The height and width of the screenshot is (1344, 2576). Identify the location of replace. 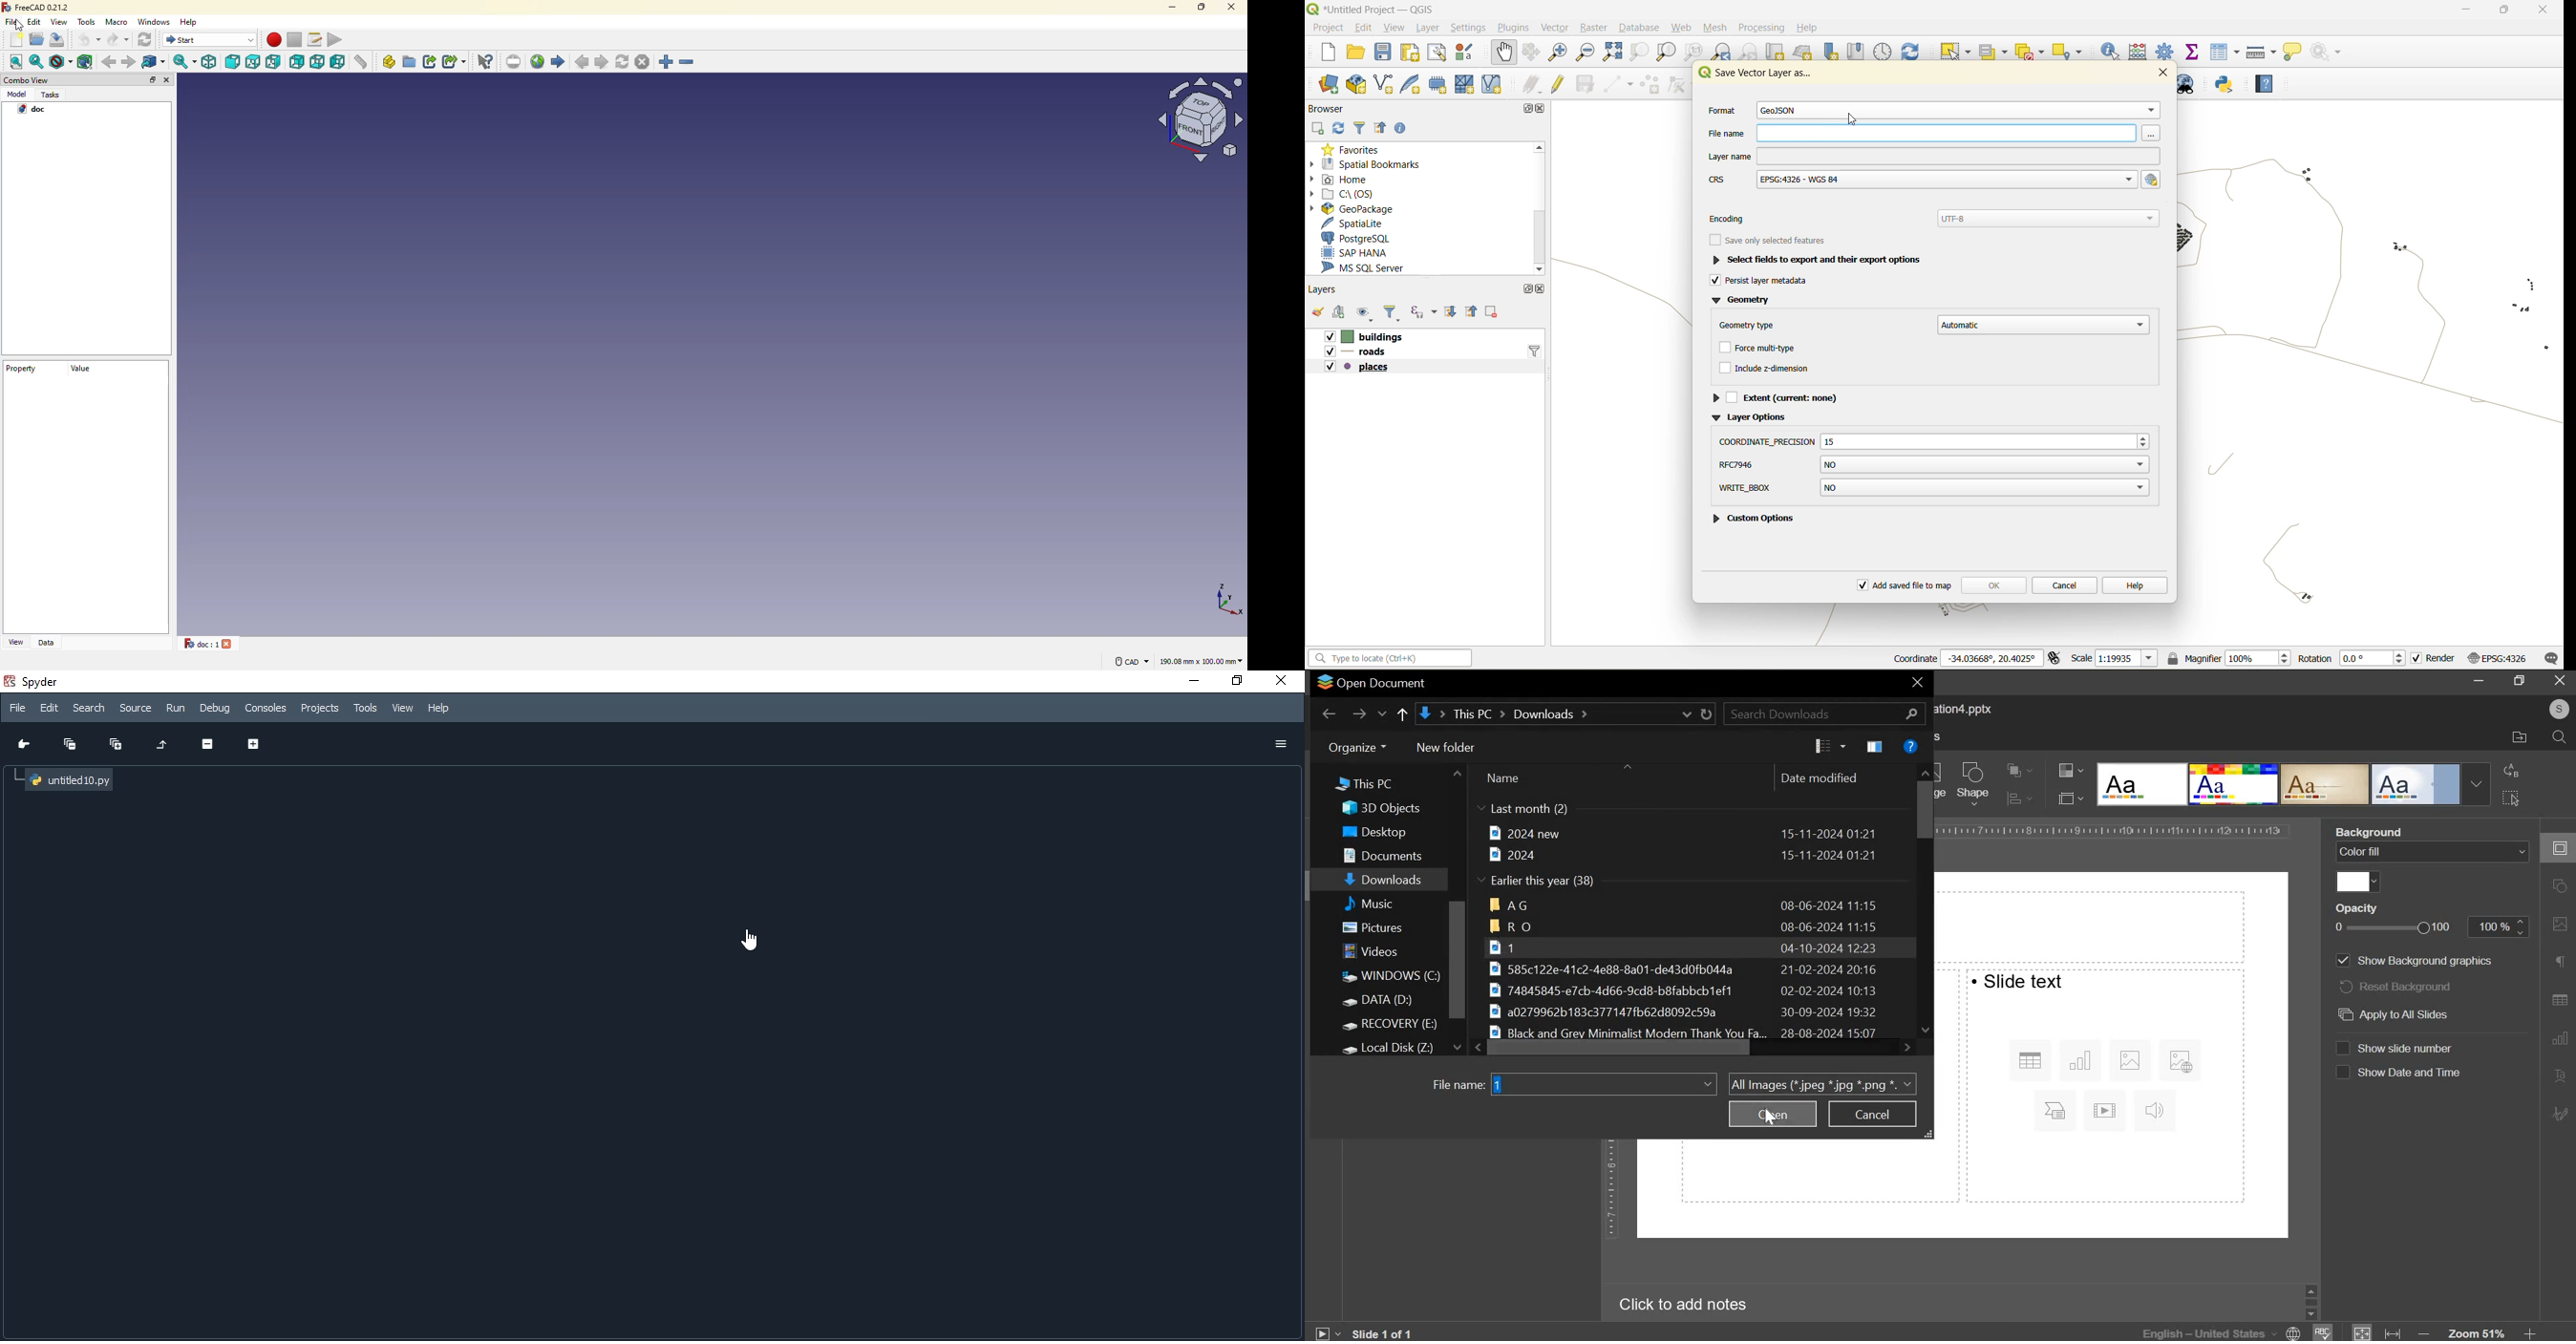
(2512, 770).